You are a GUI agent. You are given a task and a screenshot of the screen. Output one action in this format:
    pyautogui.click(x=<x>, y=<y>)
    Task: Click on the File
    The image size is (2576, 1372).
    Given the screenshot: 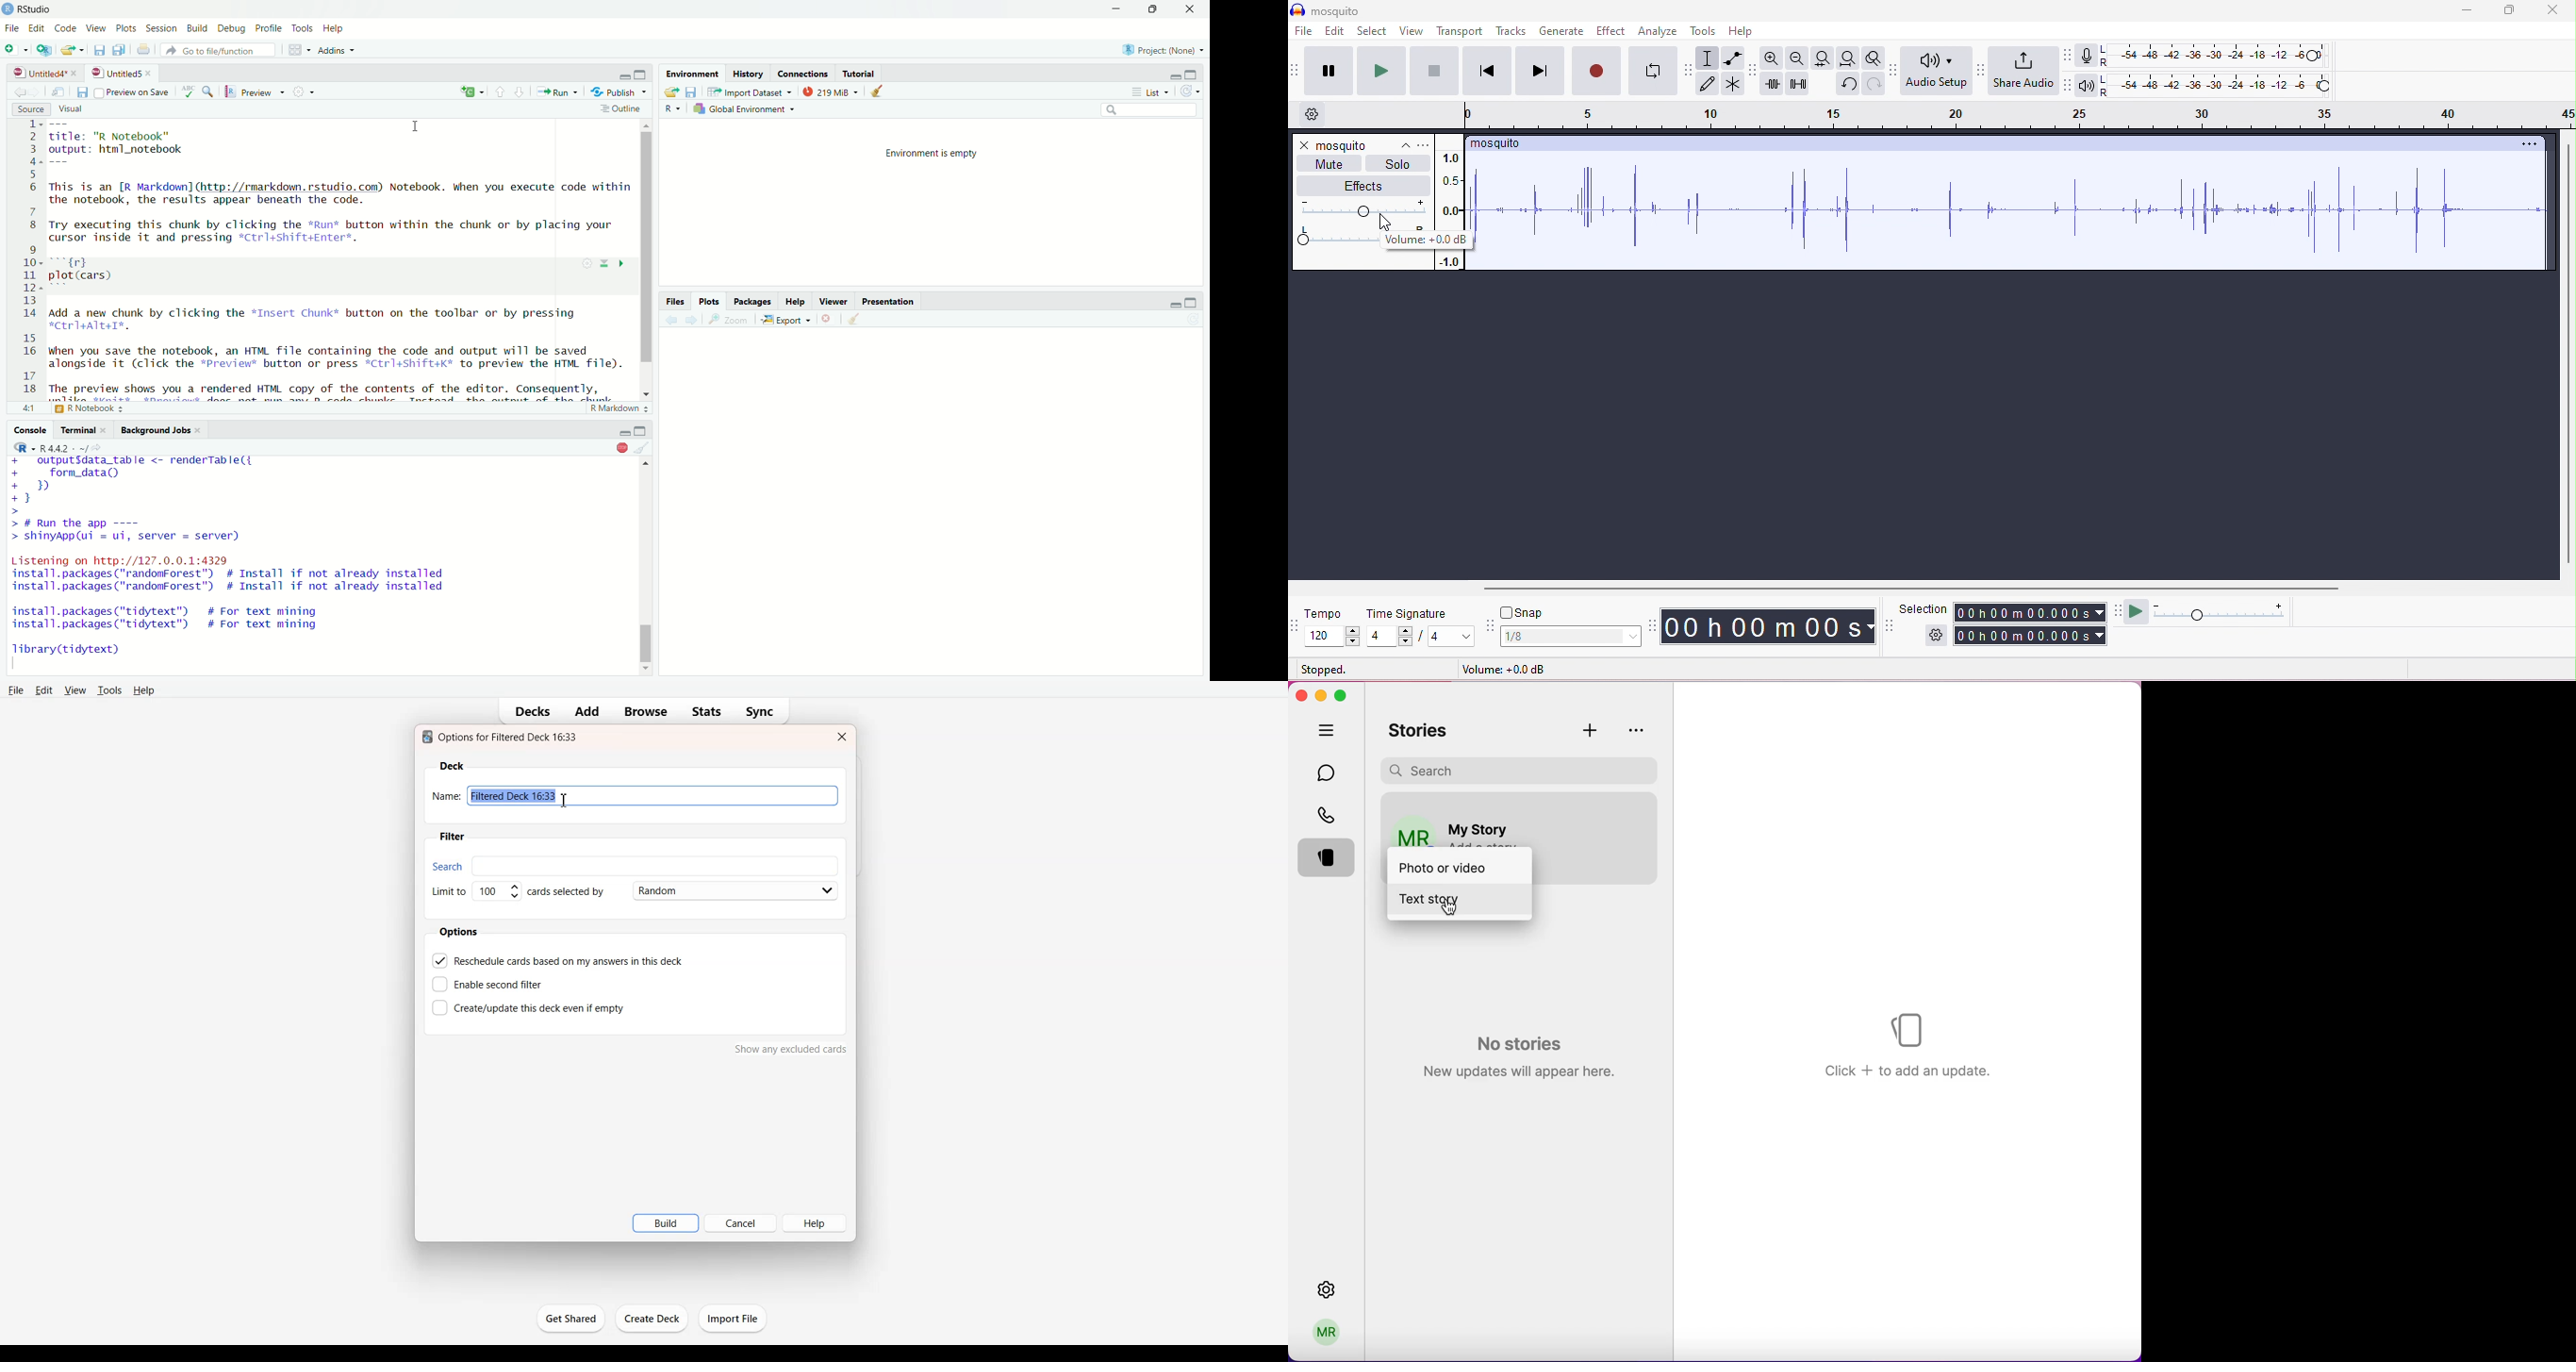 What is the action you would take?
    pyautogui.click(x=16, y=690)
    